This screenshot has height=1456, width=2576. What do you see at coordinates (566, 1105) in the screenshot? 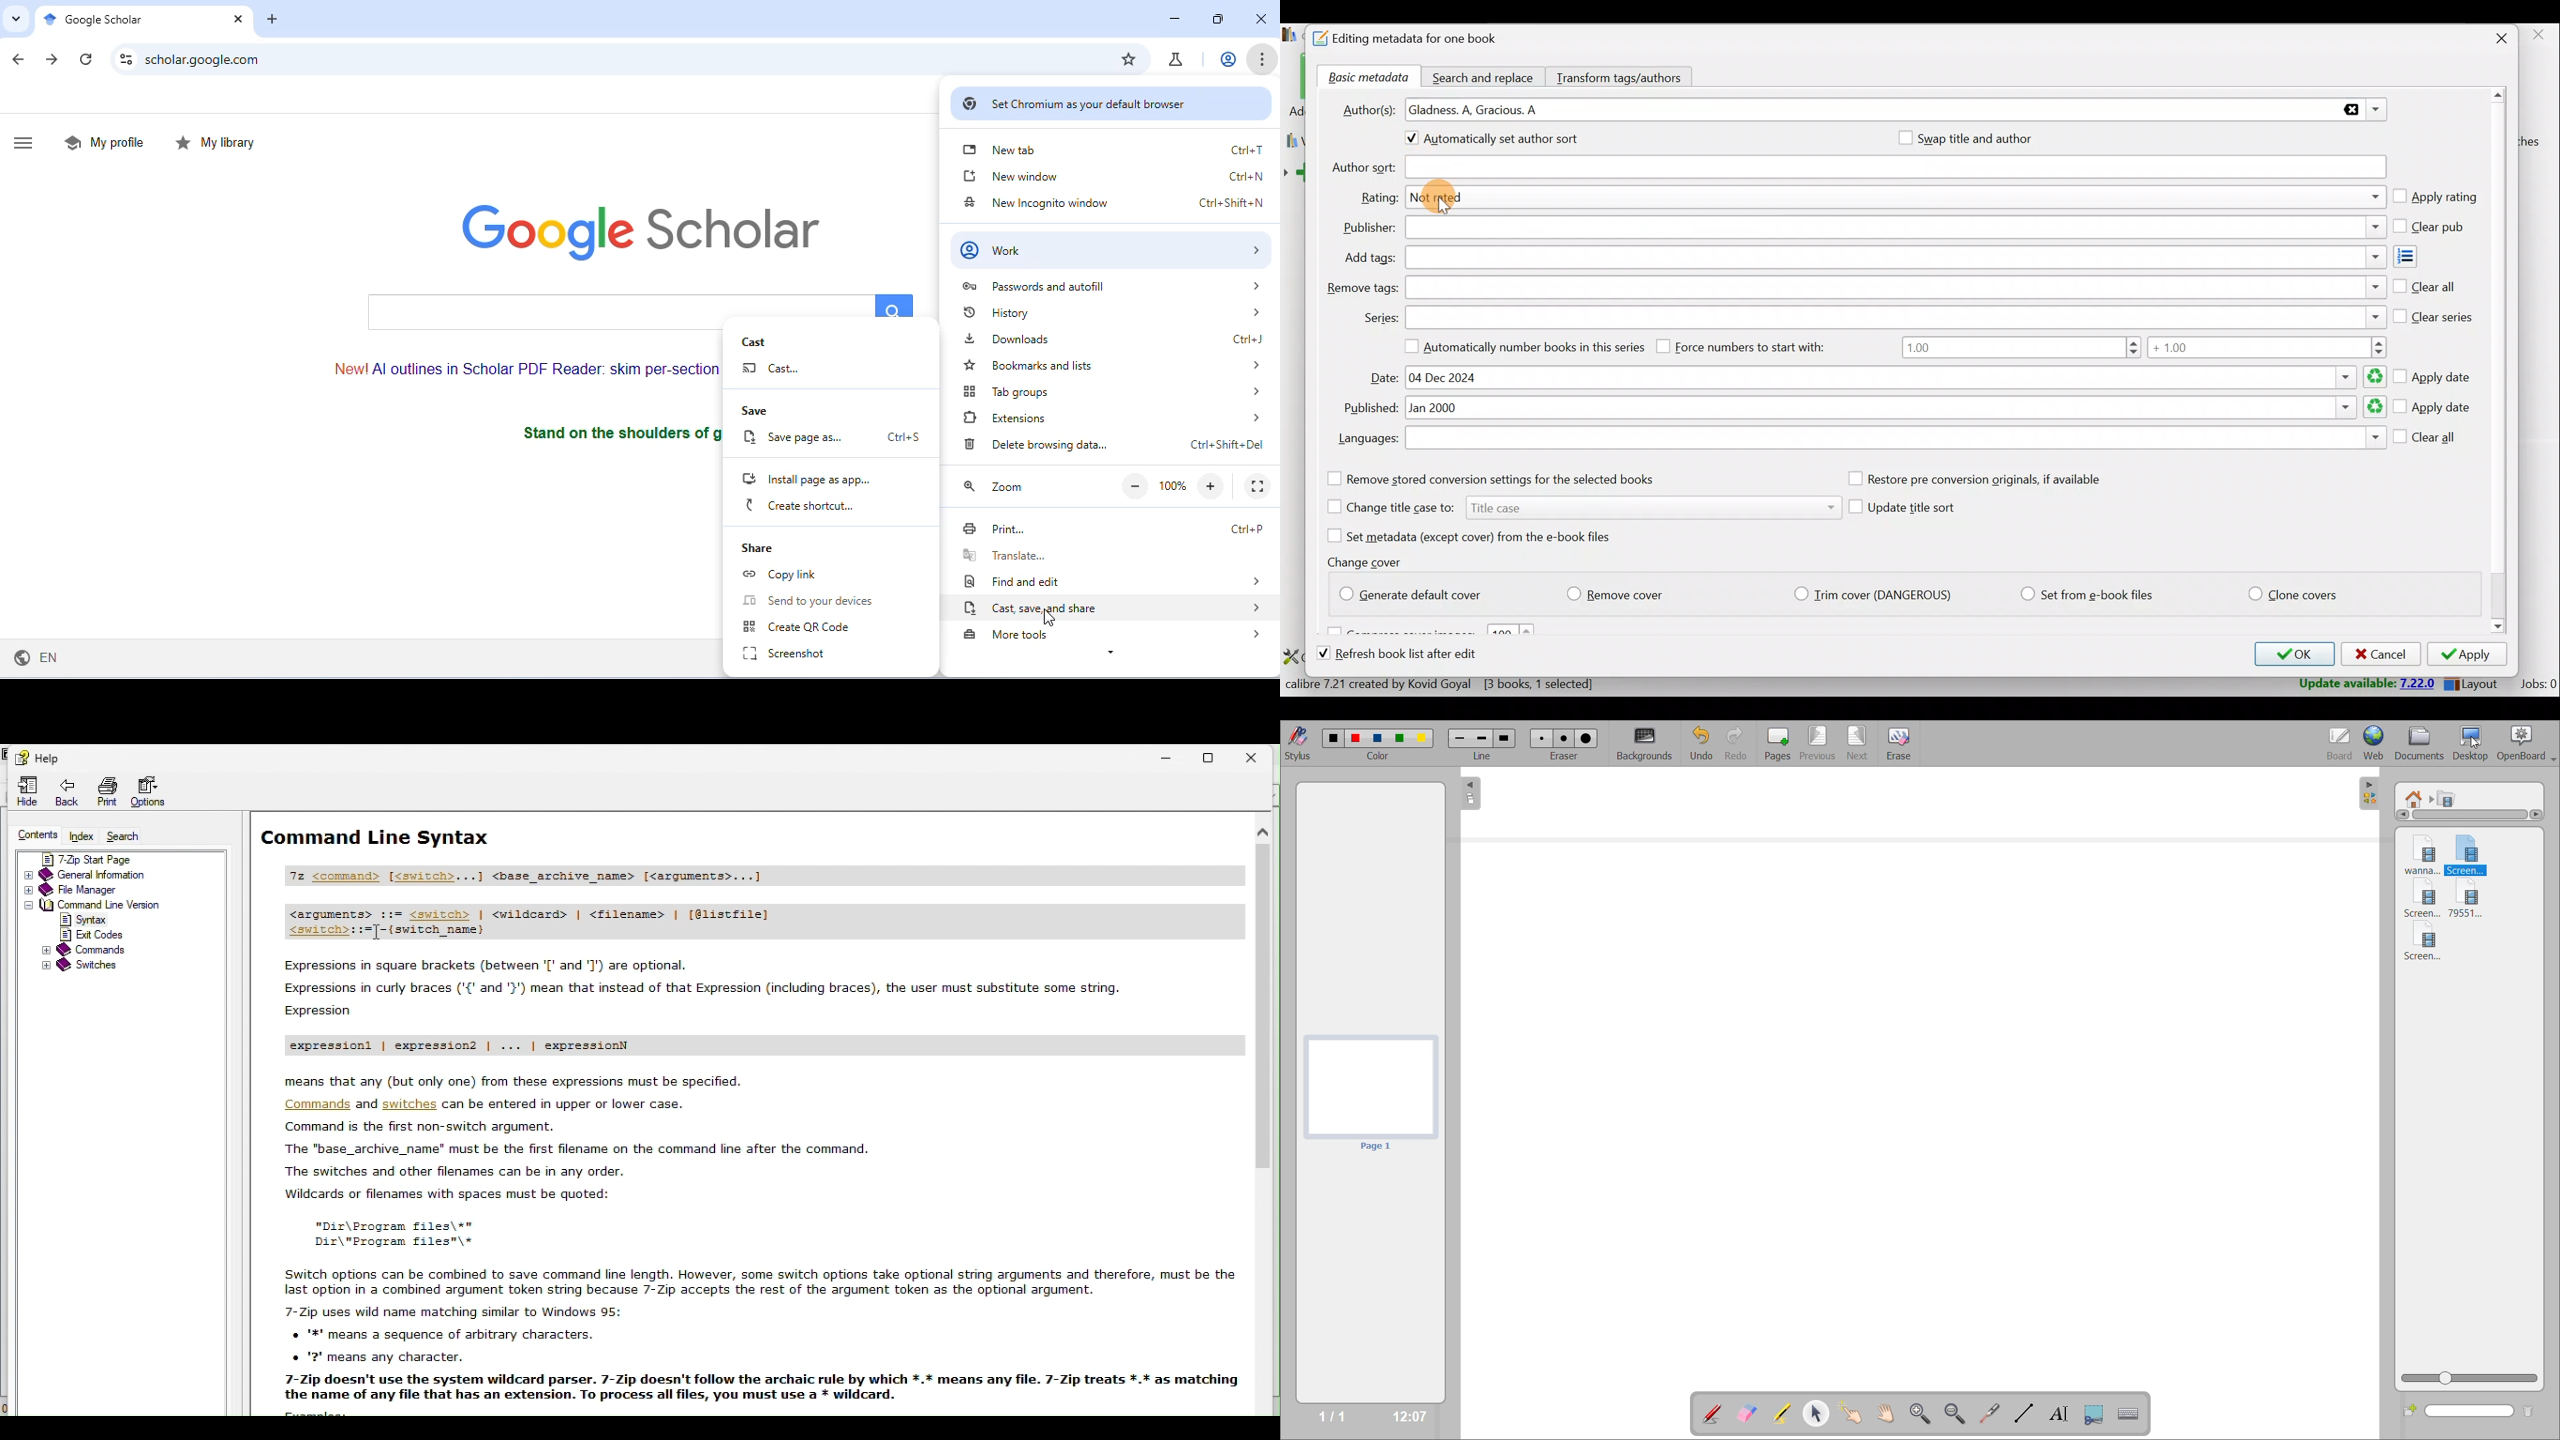
I see `text` at bounding box center [566, 1105].